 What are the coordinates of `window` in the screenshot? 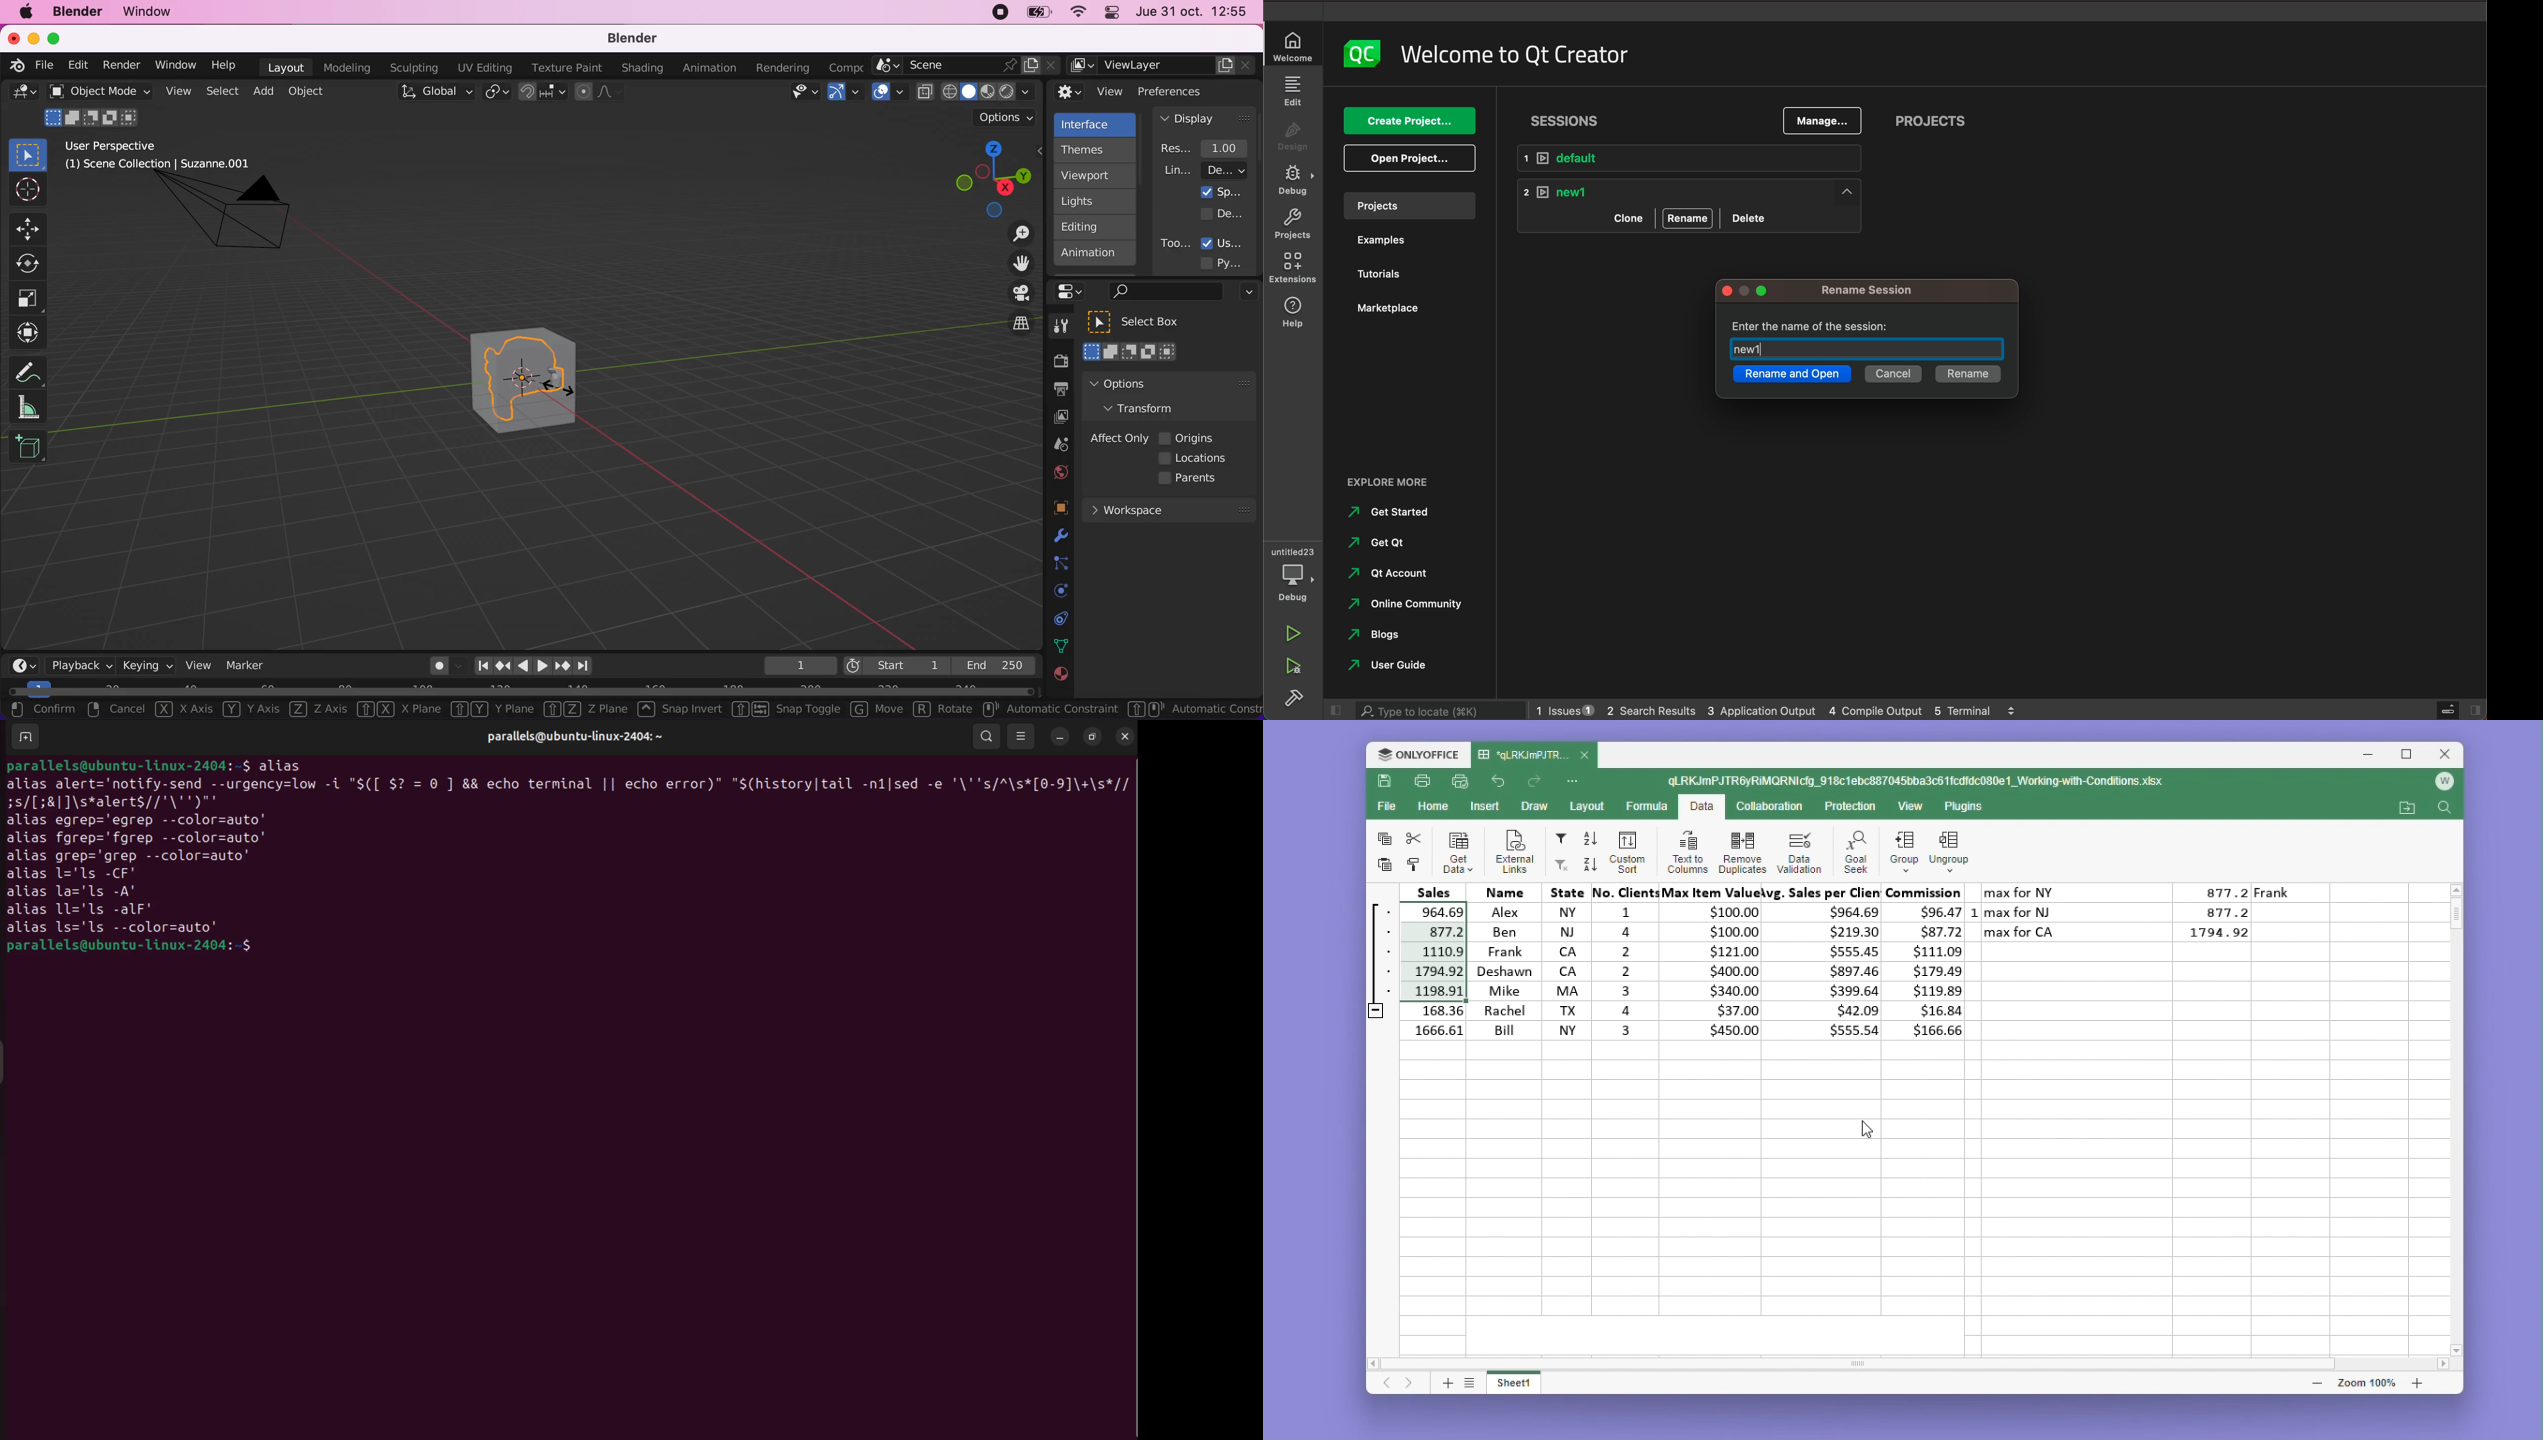 It's located at (152, 12).